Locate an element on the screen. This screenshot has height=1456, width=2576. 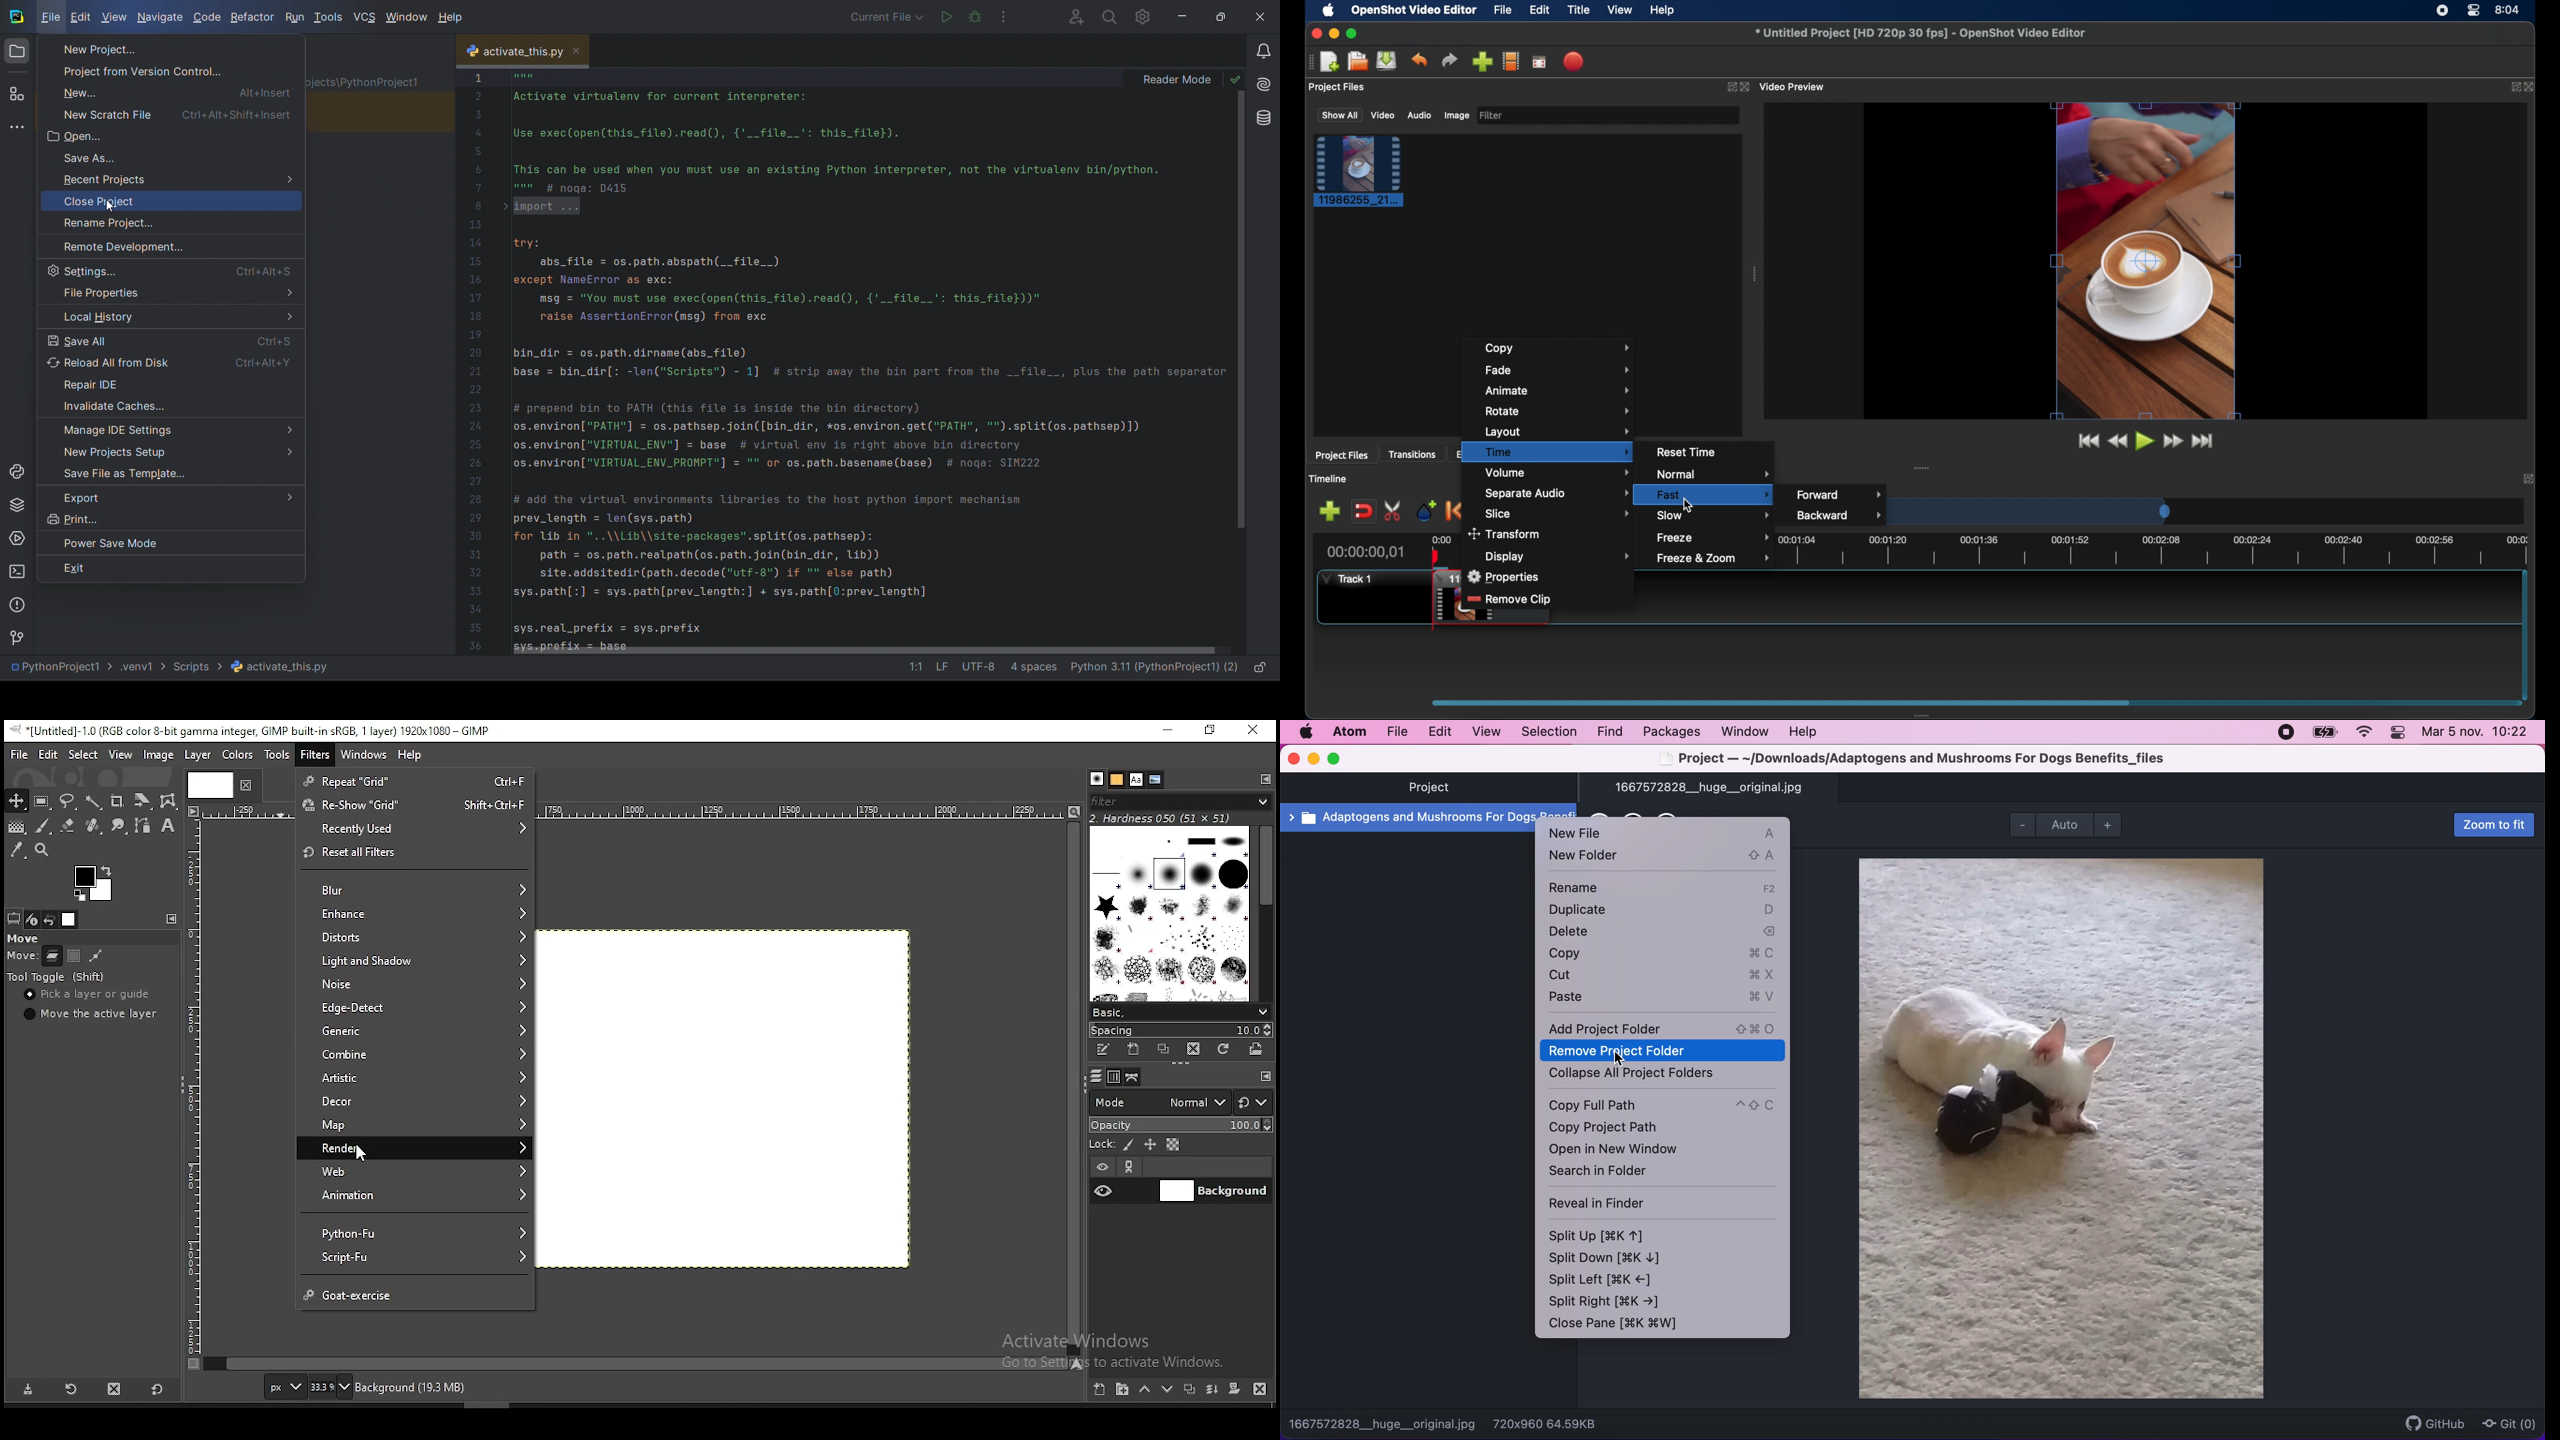
rewind is located at coordinates (2118, 441).